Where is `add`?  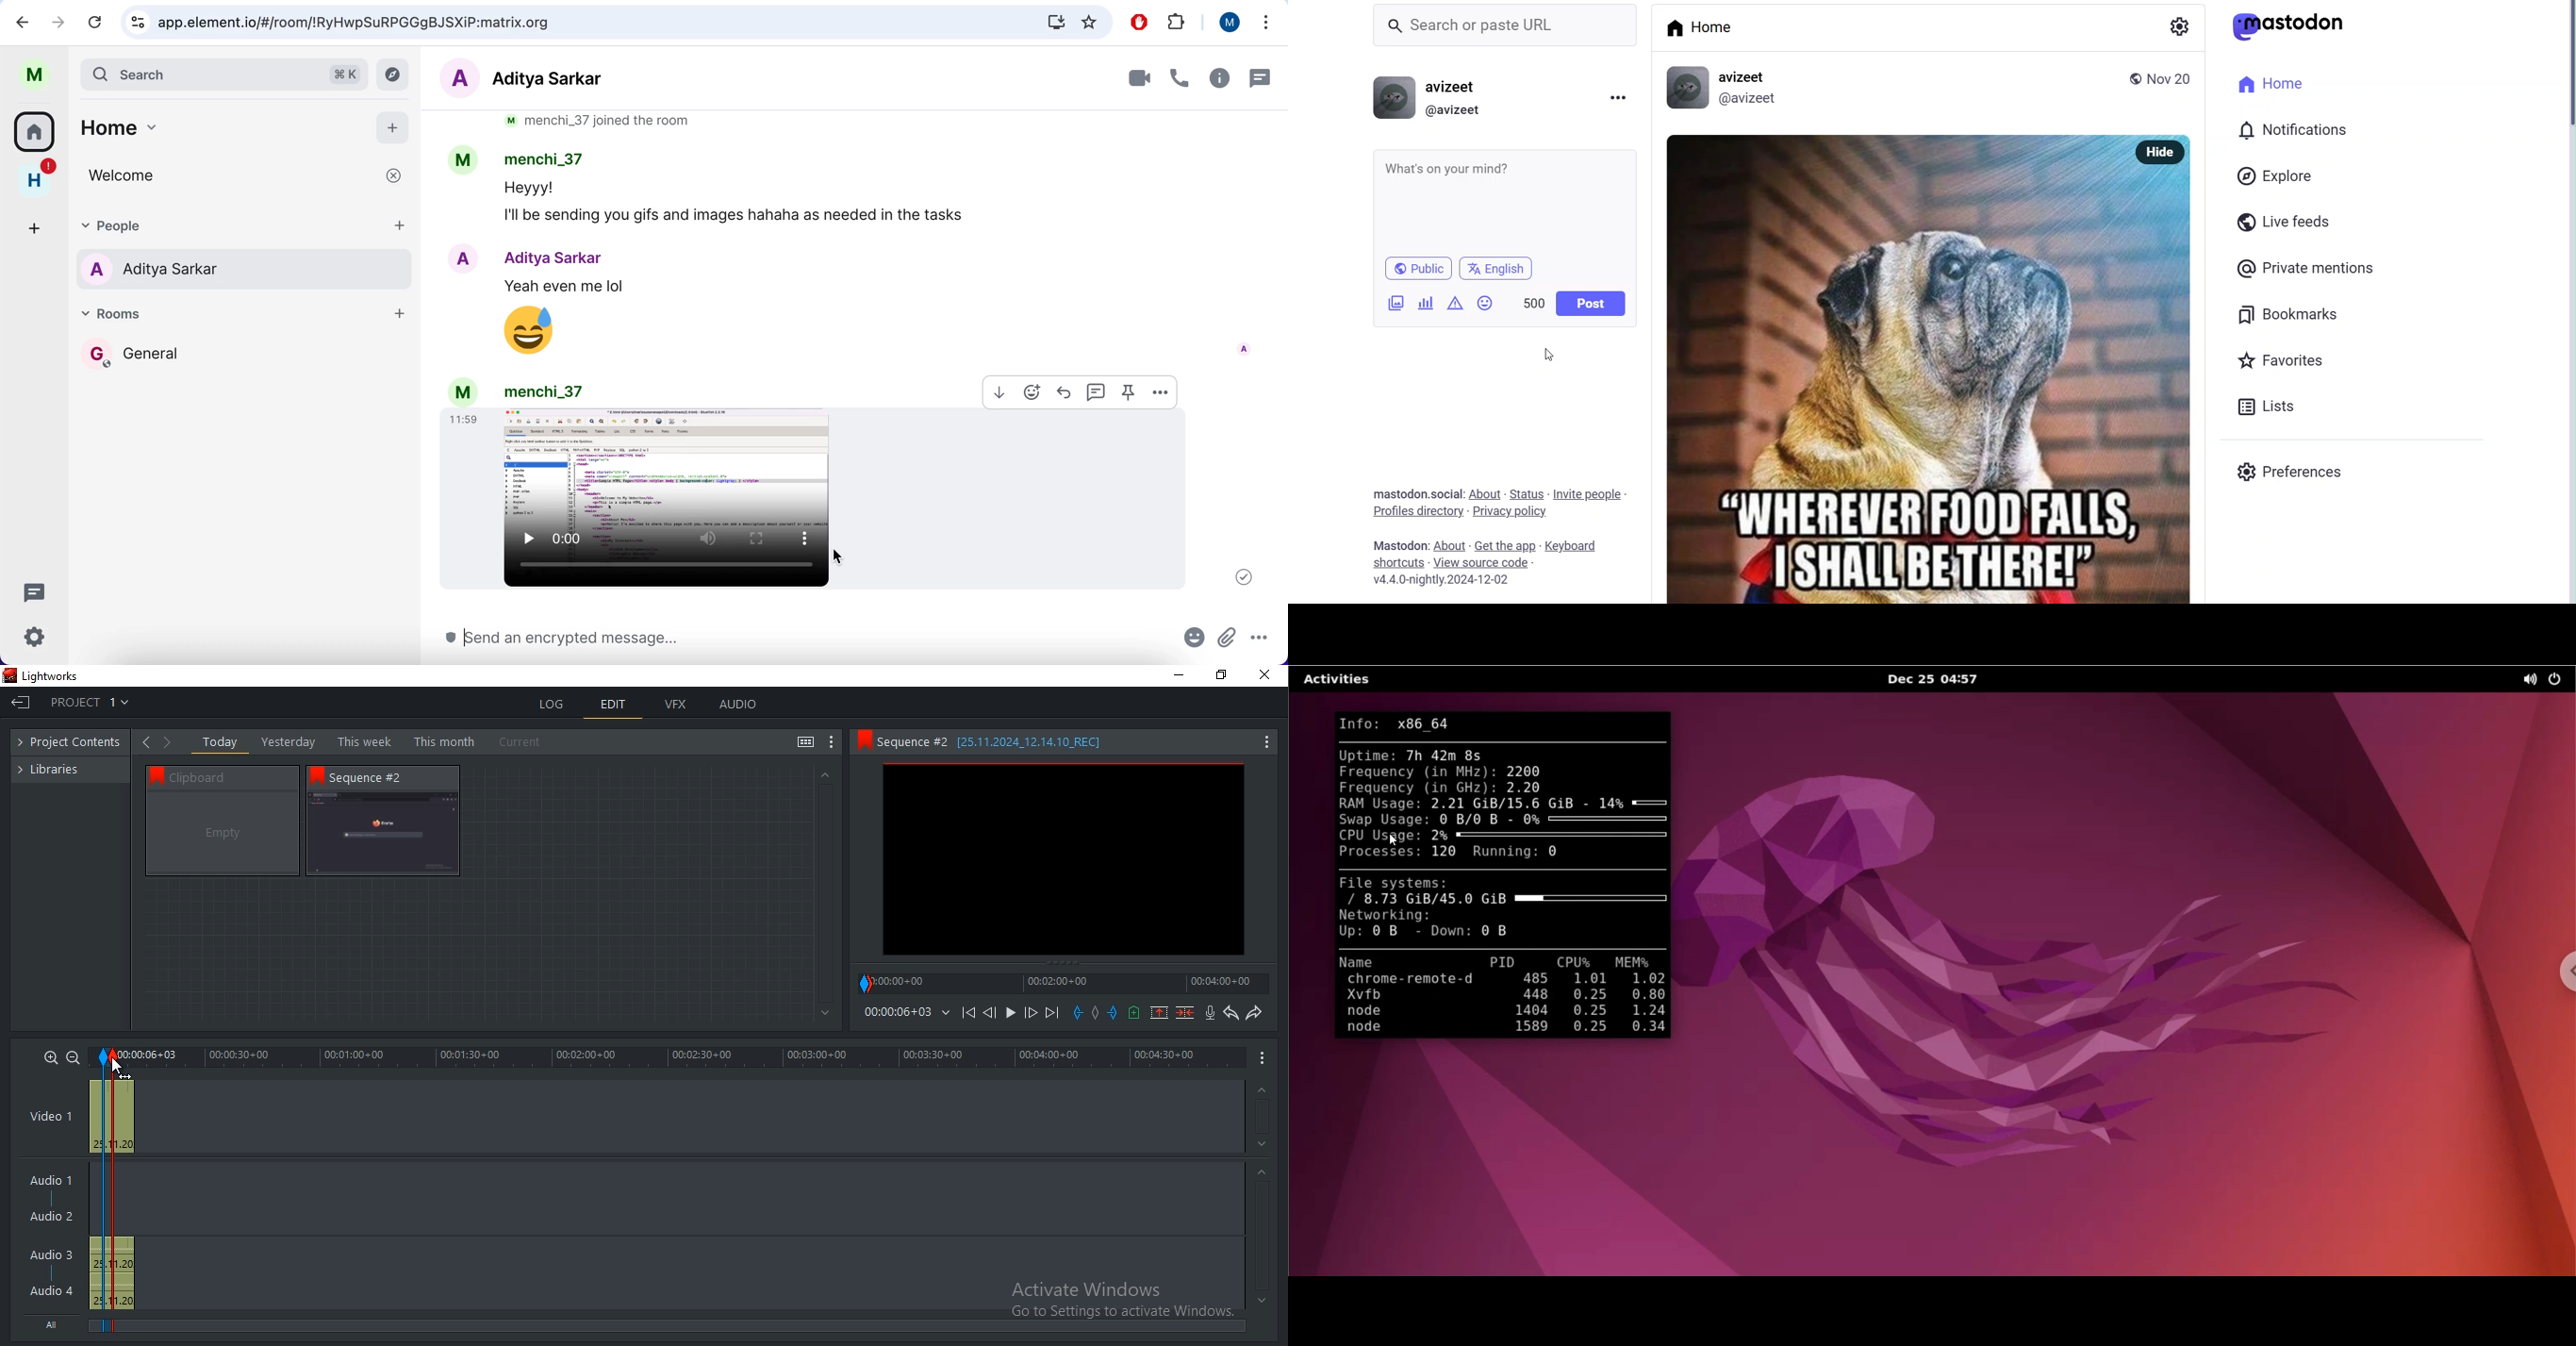 add is located at coordinates (394, 126).